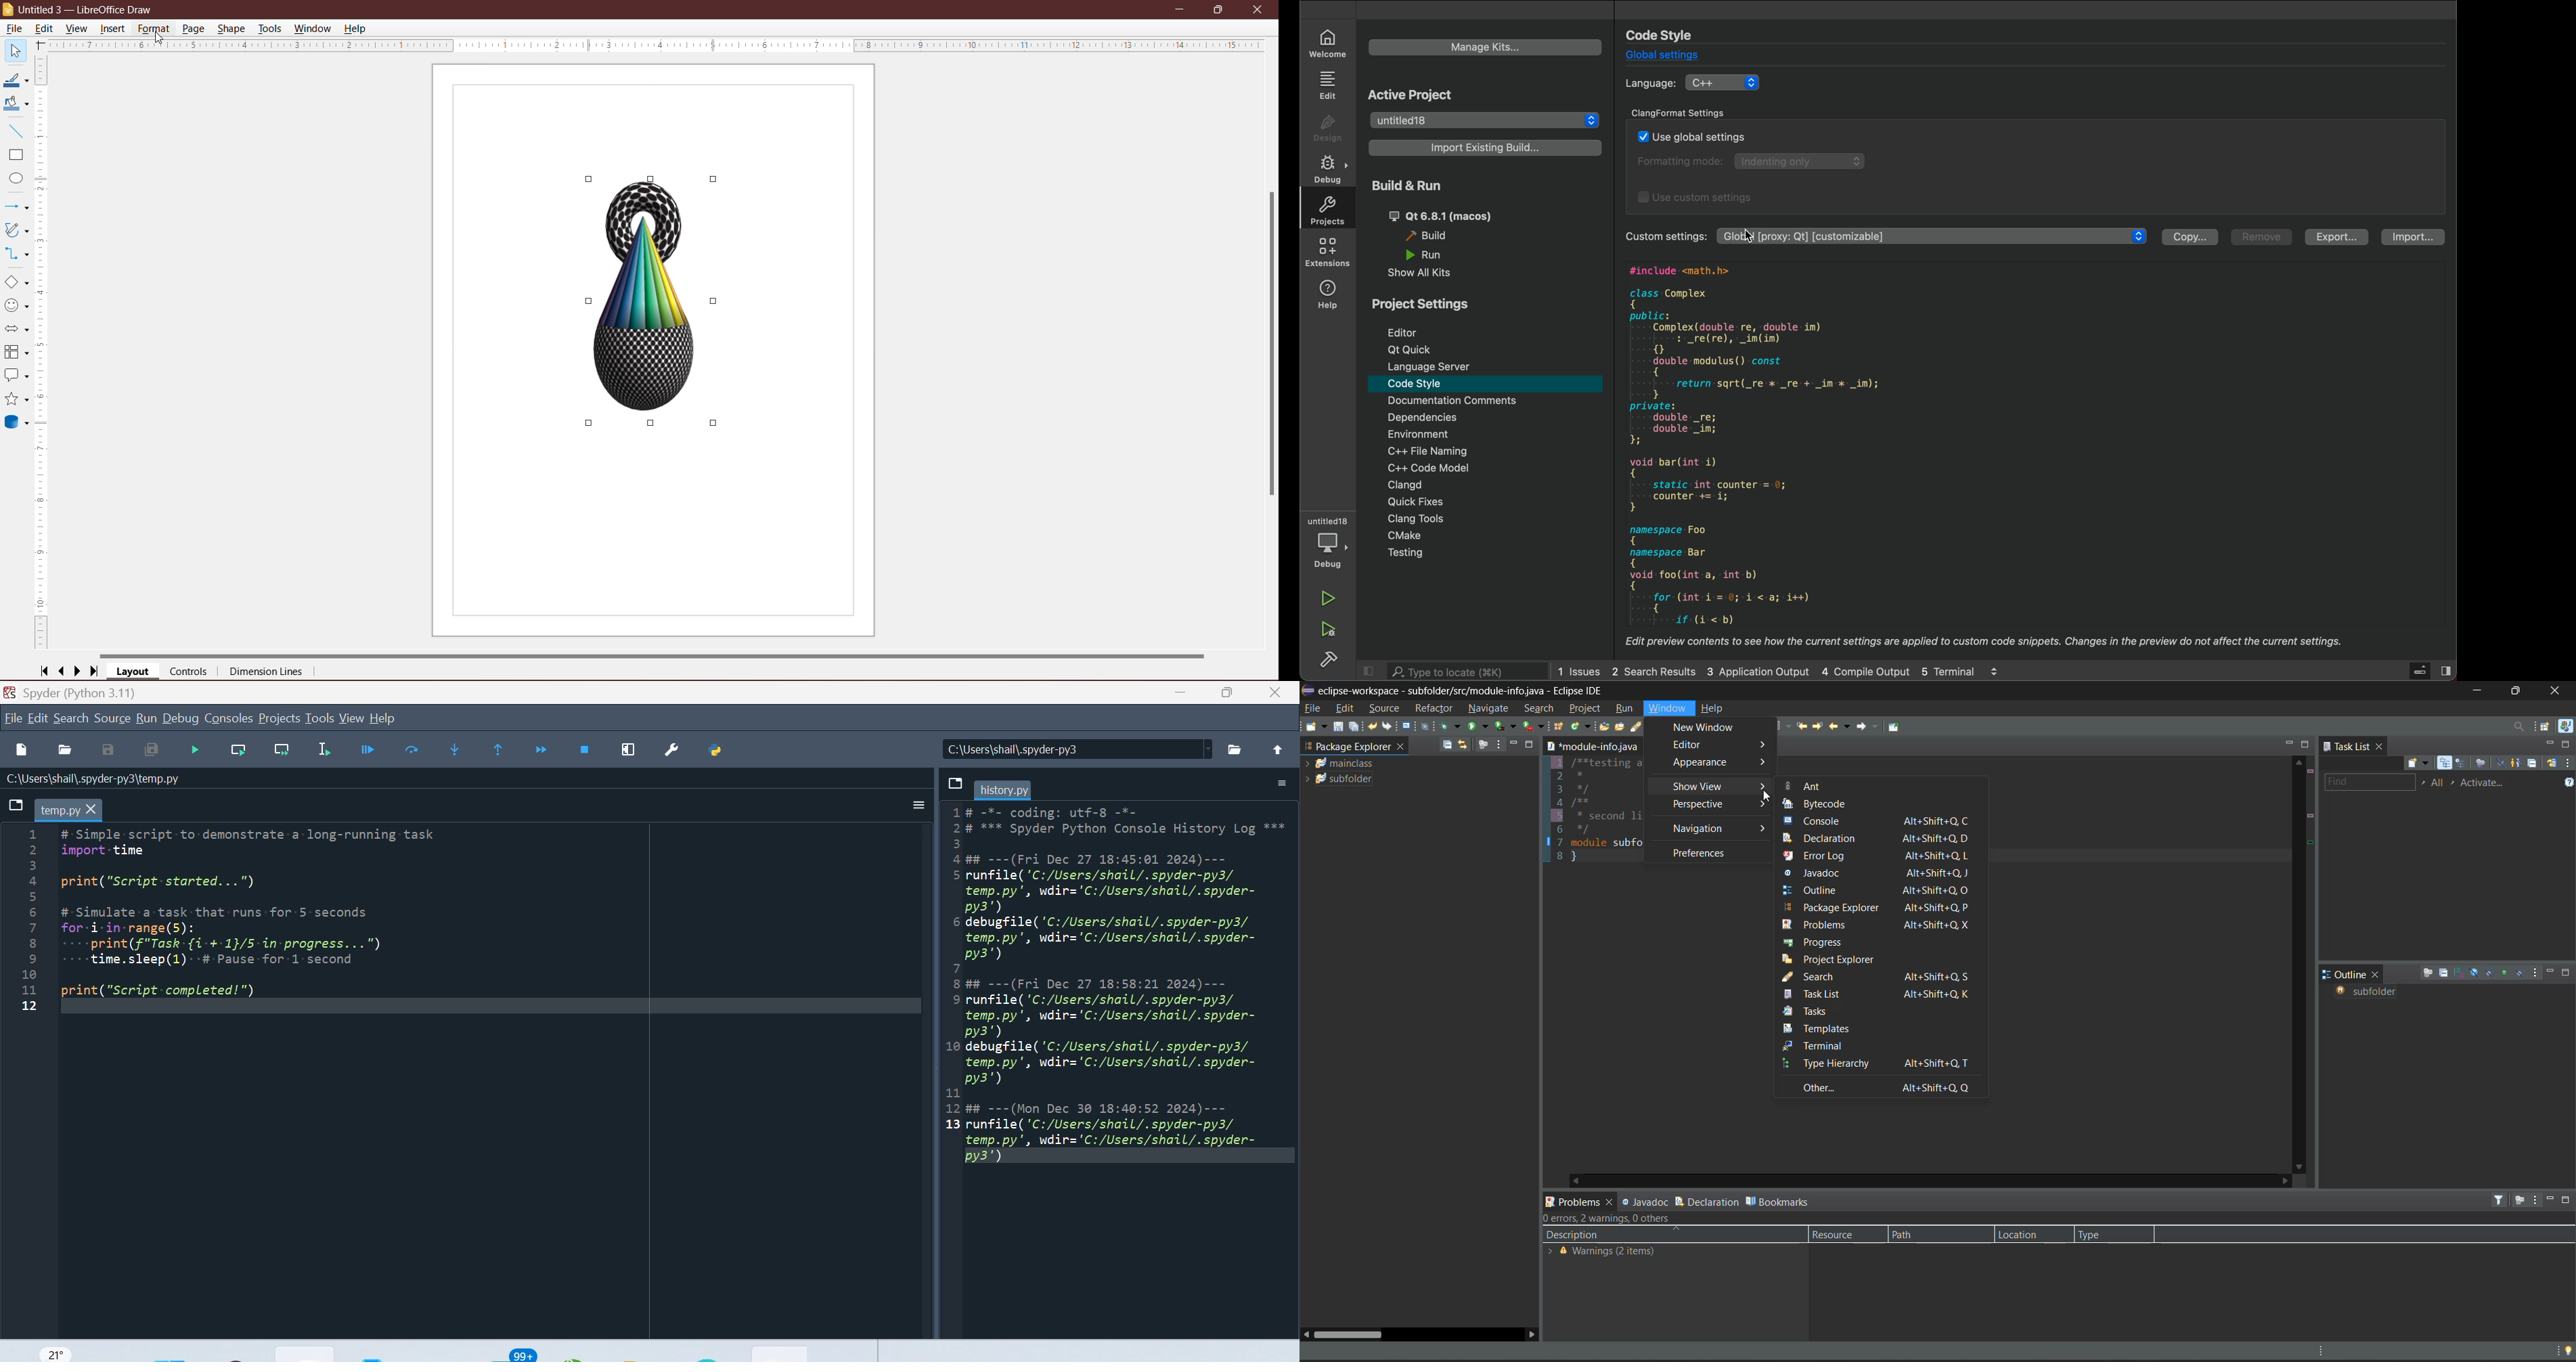 This screenshot has height=1372, width=2576. What do you see at coordinates (650, 300) in the screenshot?
I see `Selected Grouped Object` at bounding box center [650, 300].